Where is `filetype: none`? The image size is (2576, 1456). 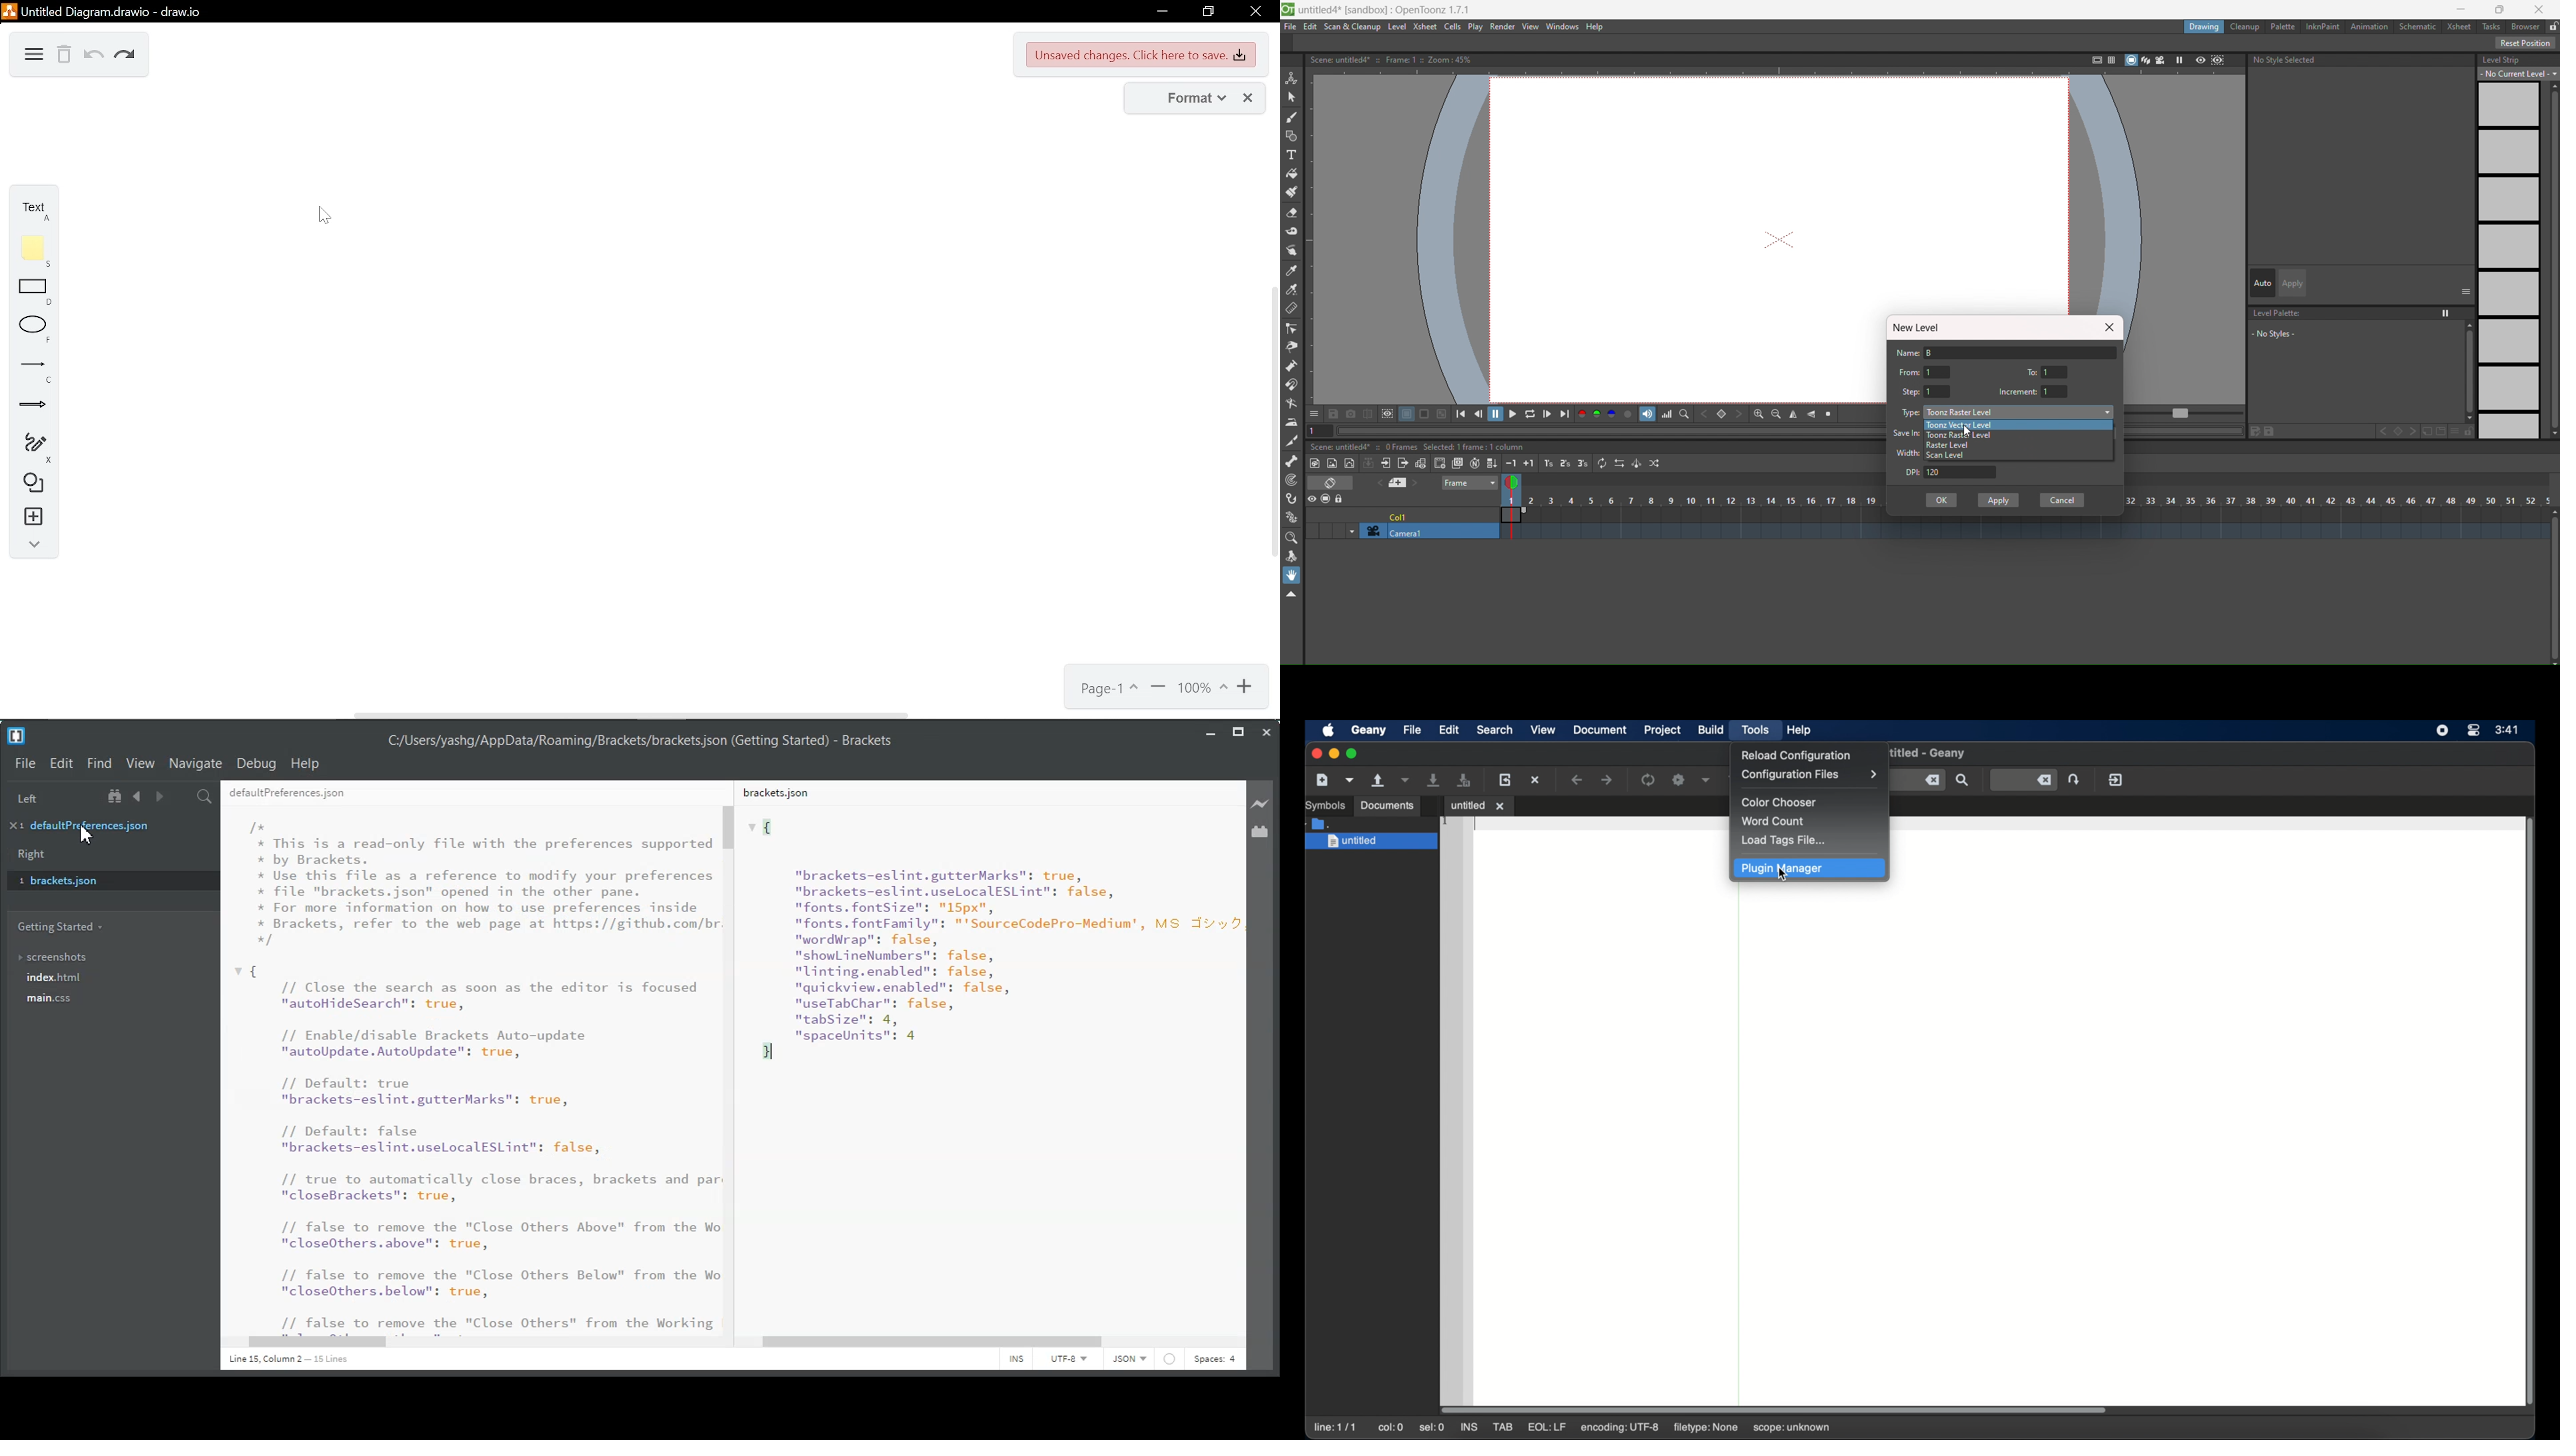 filetype: none is located at coordinates (1704, 1427).